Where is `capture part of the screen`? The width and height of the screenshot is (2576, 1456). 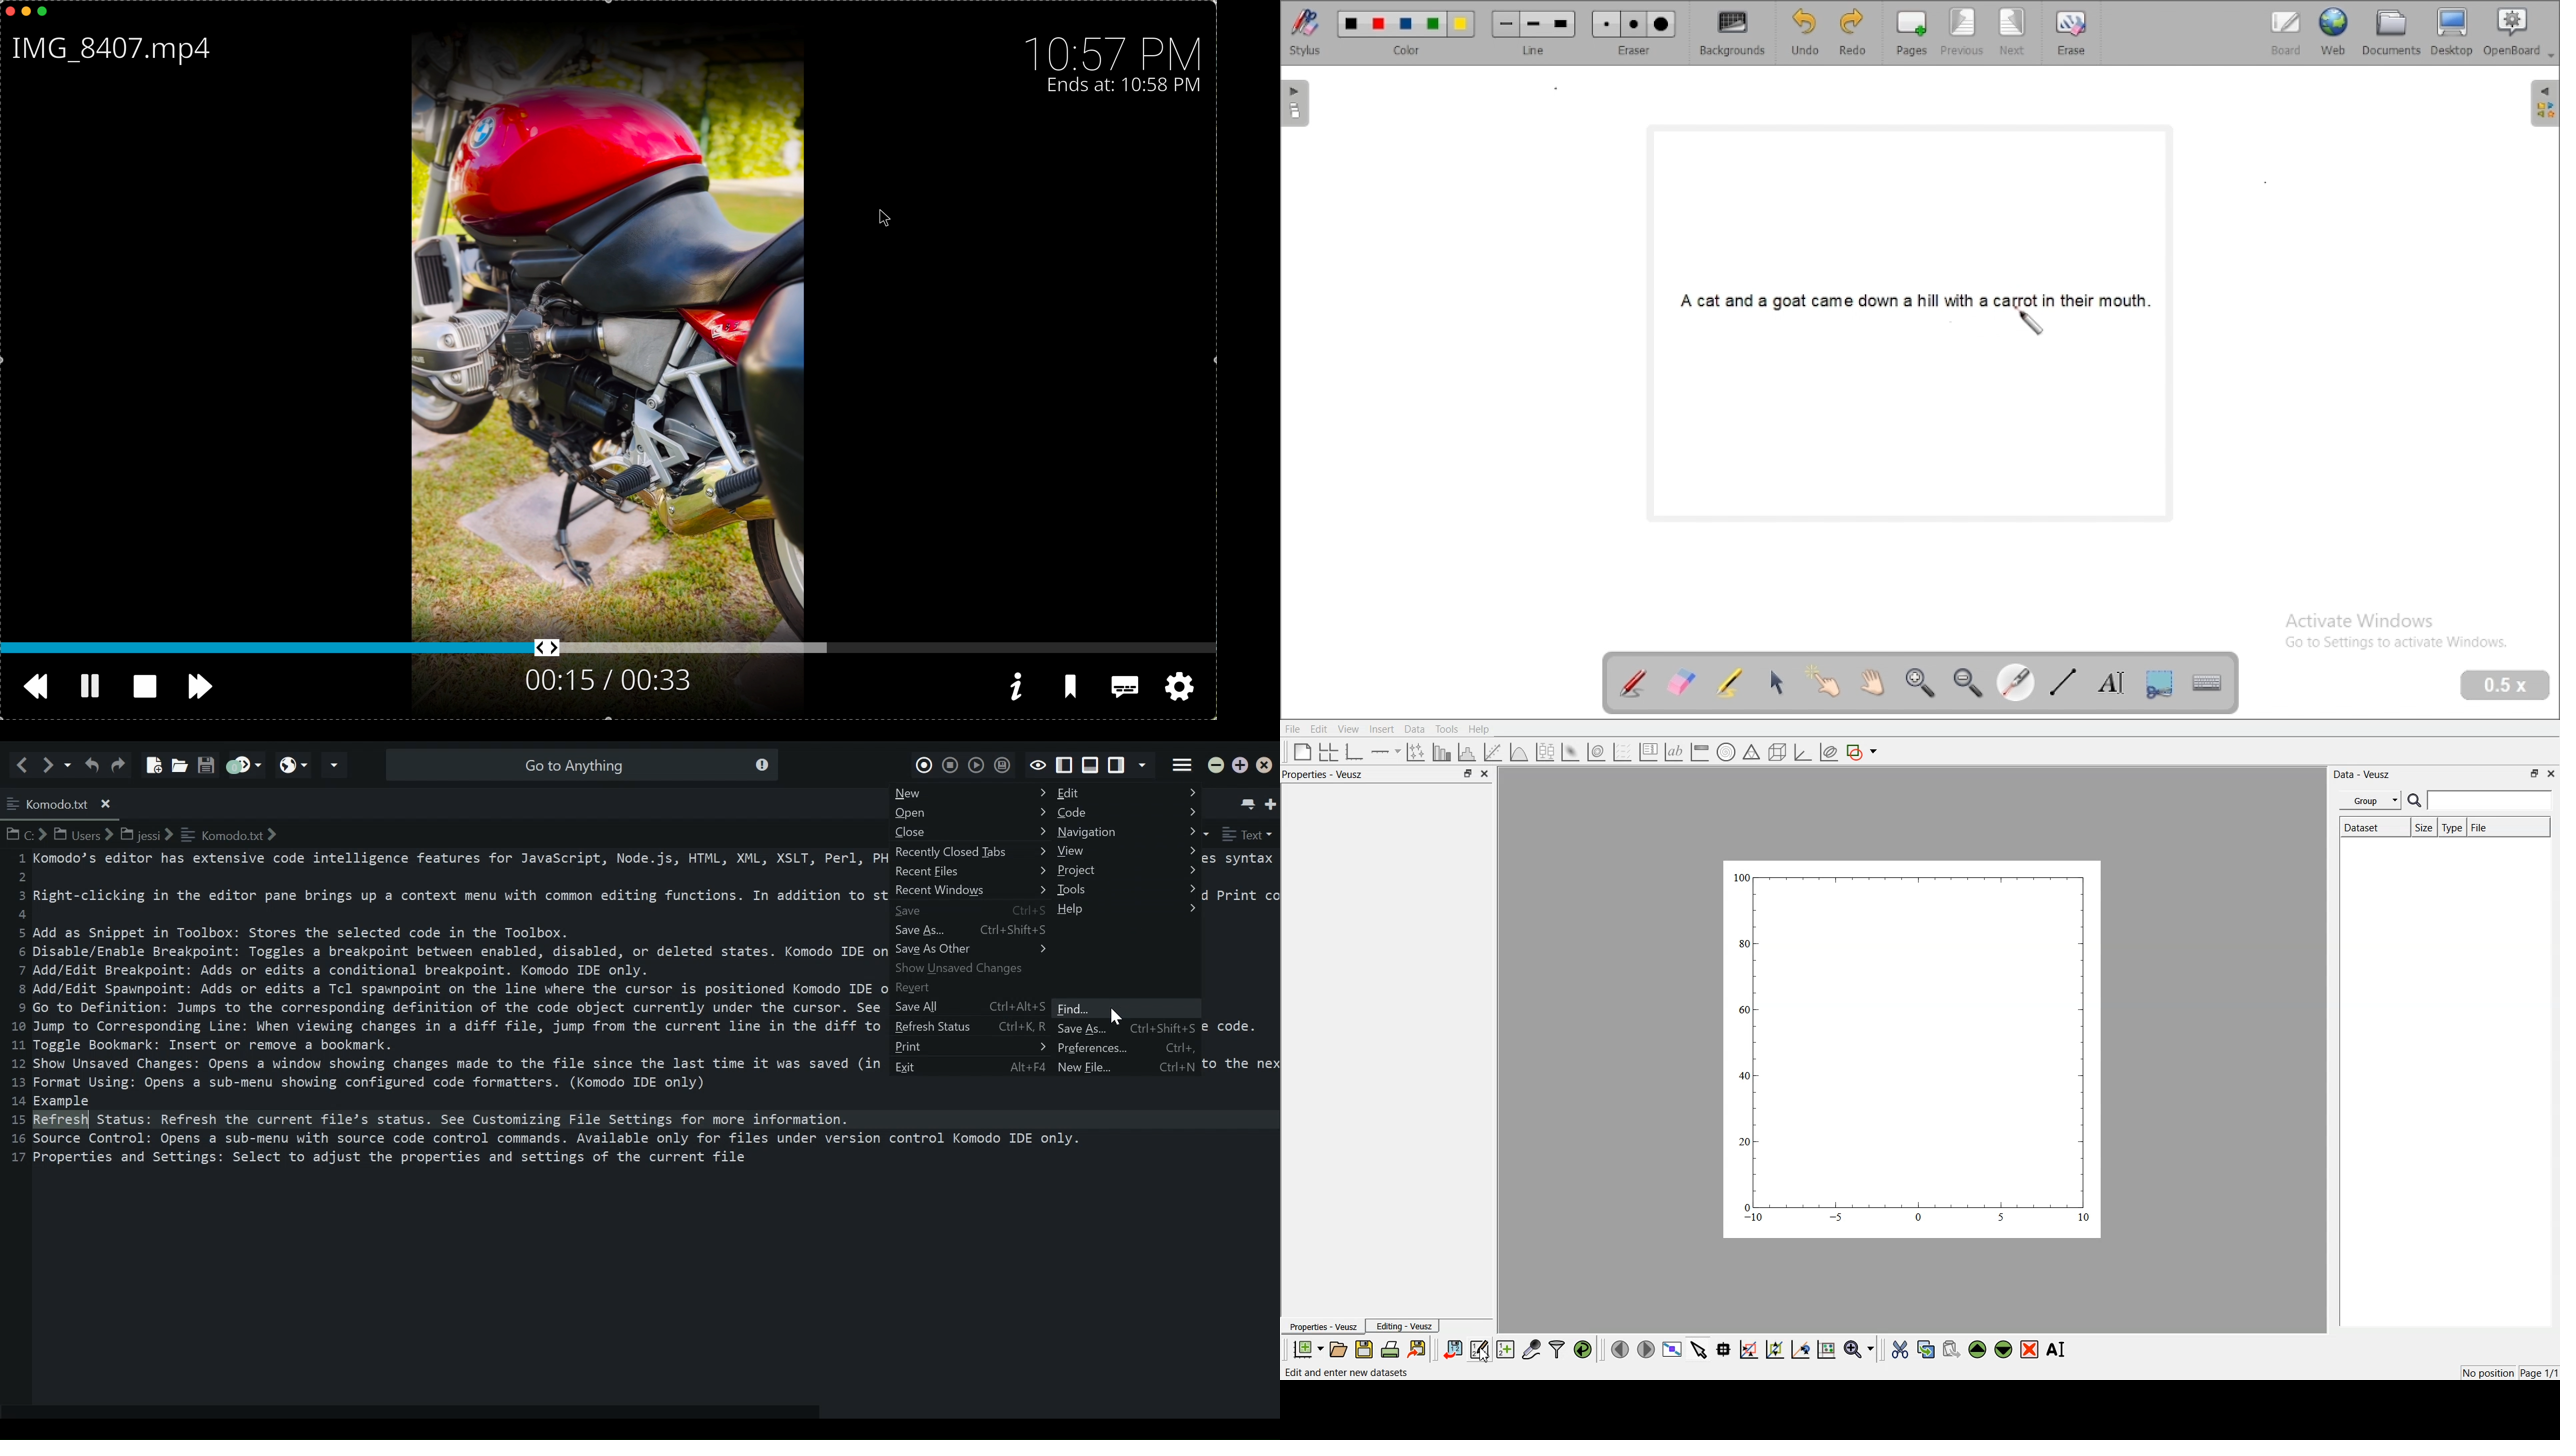 capture part of the screen is located at coordinates (2160, 683).